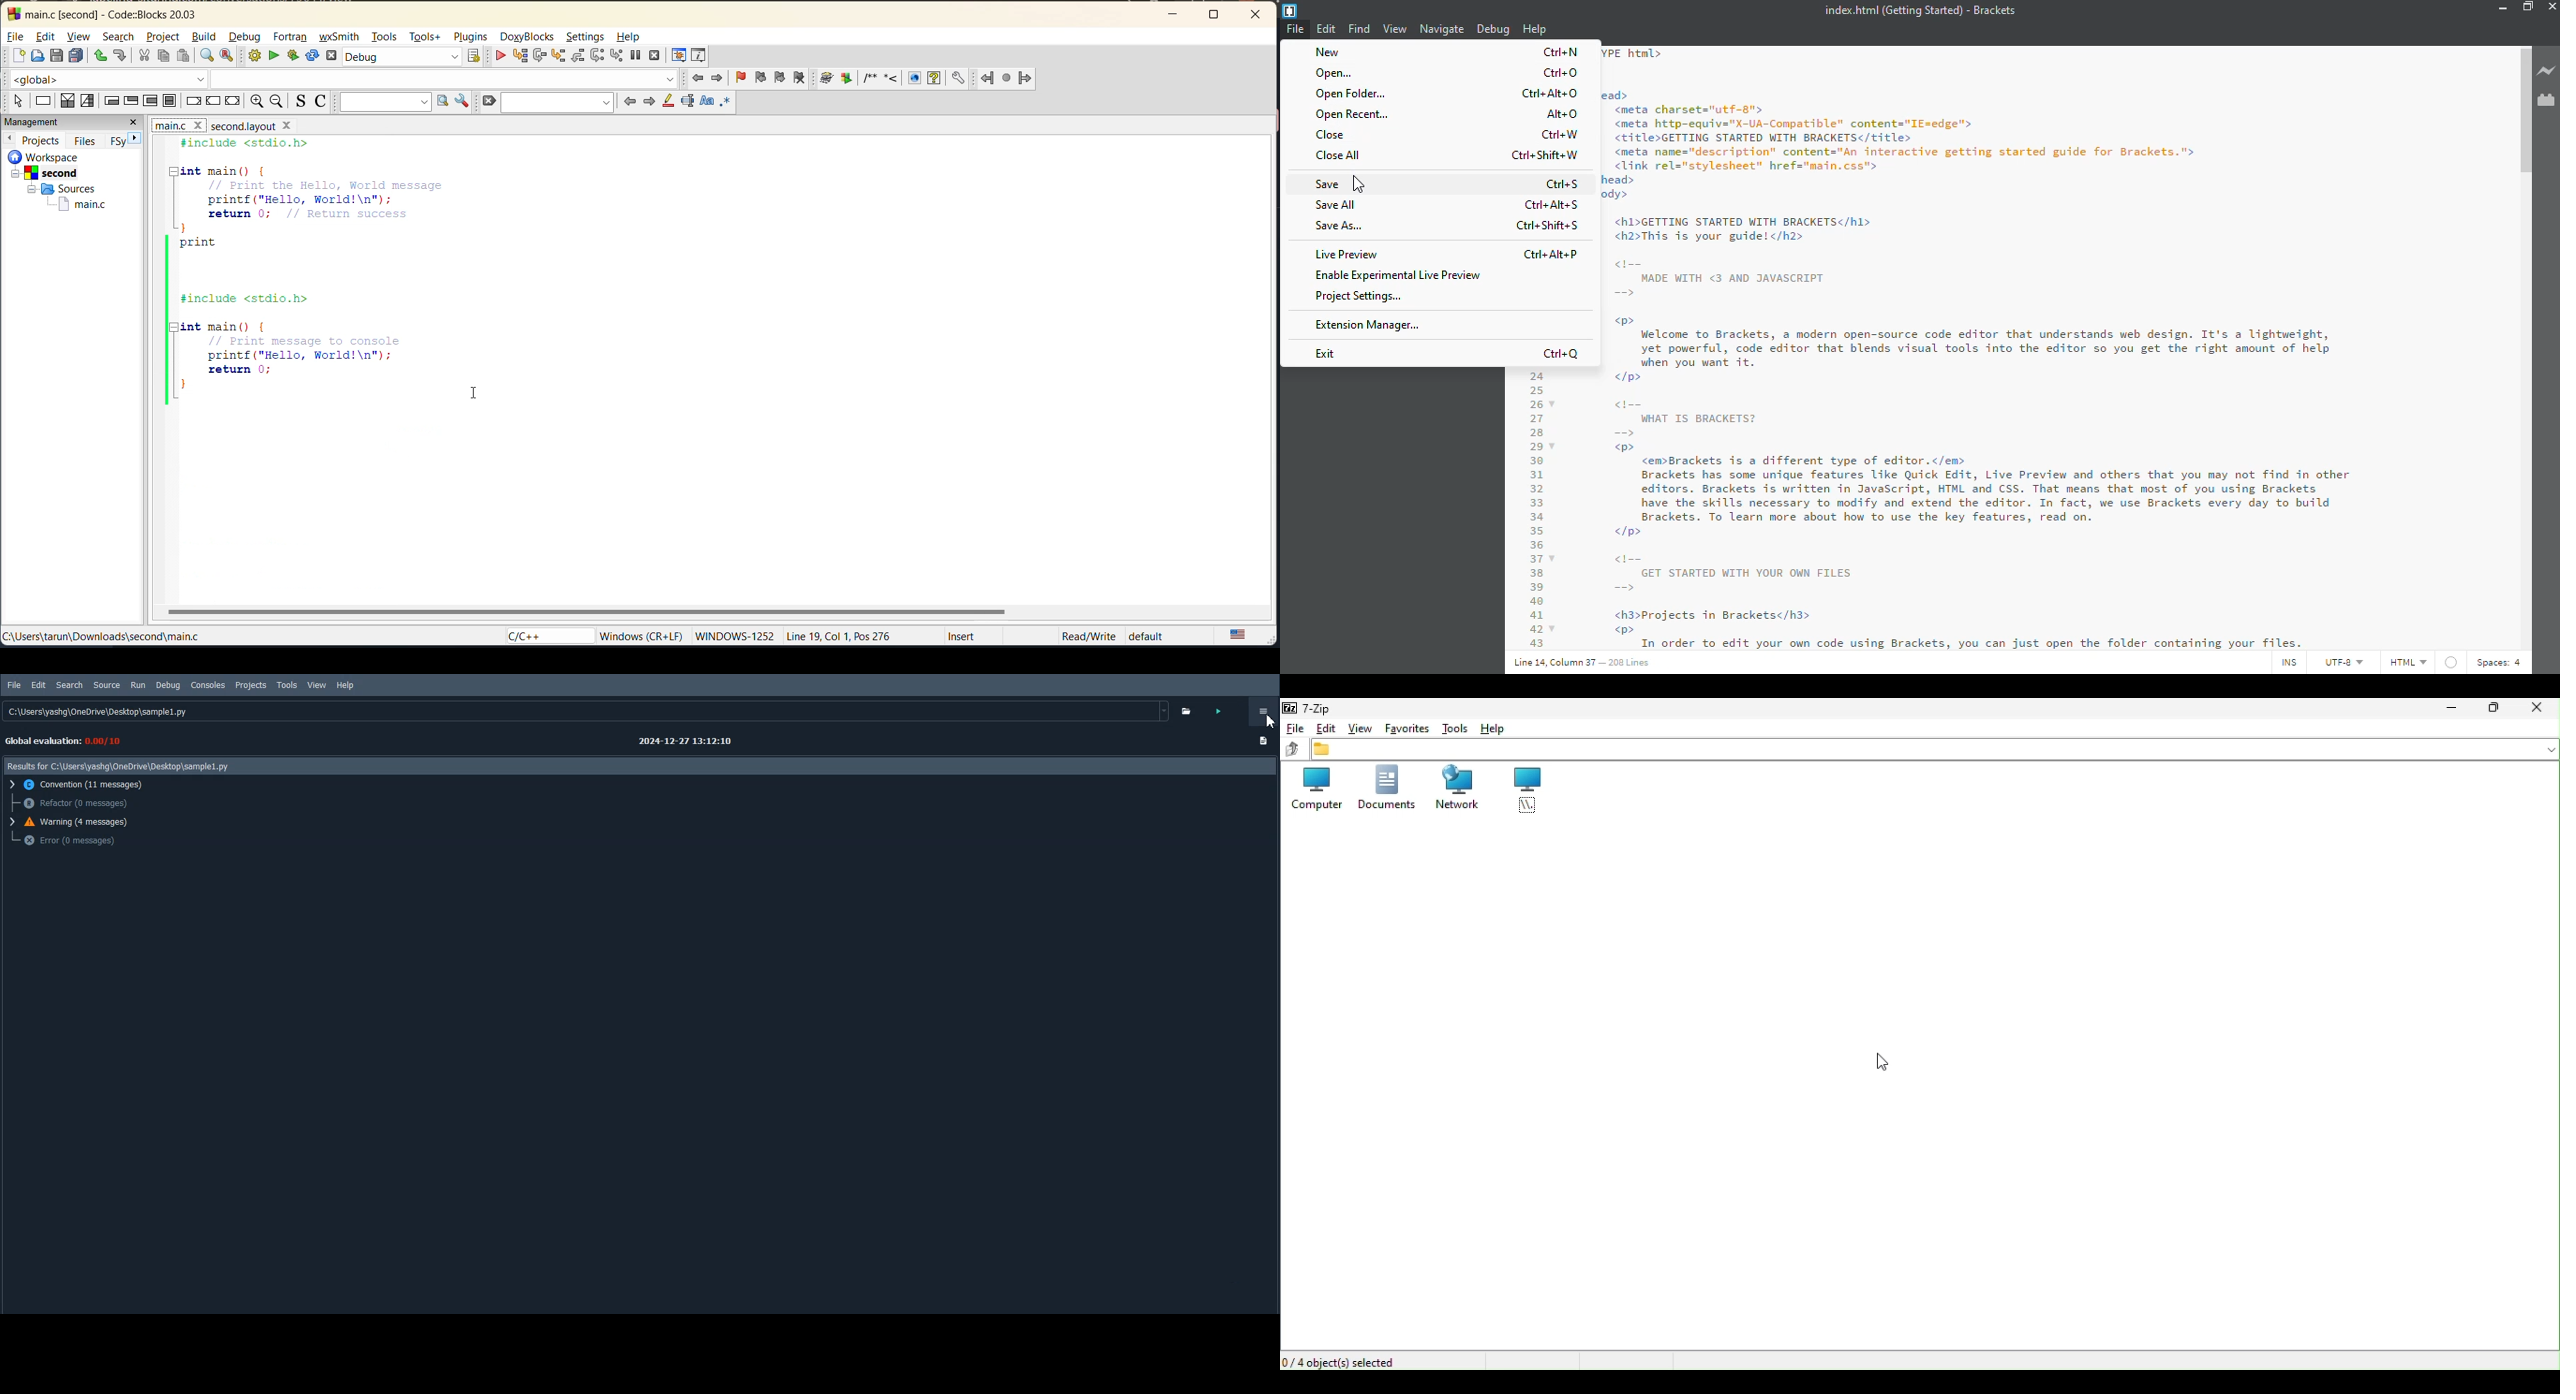 Image resolution: width=2576 pixels, height=1400 pixels. What do you see at coordinates (1492, 30) in the screenshot?
I see `debug` at bounding box center [1492, 30].